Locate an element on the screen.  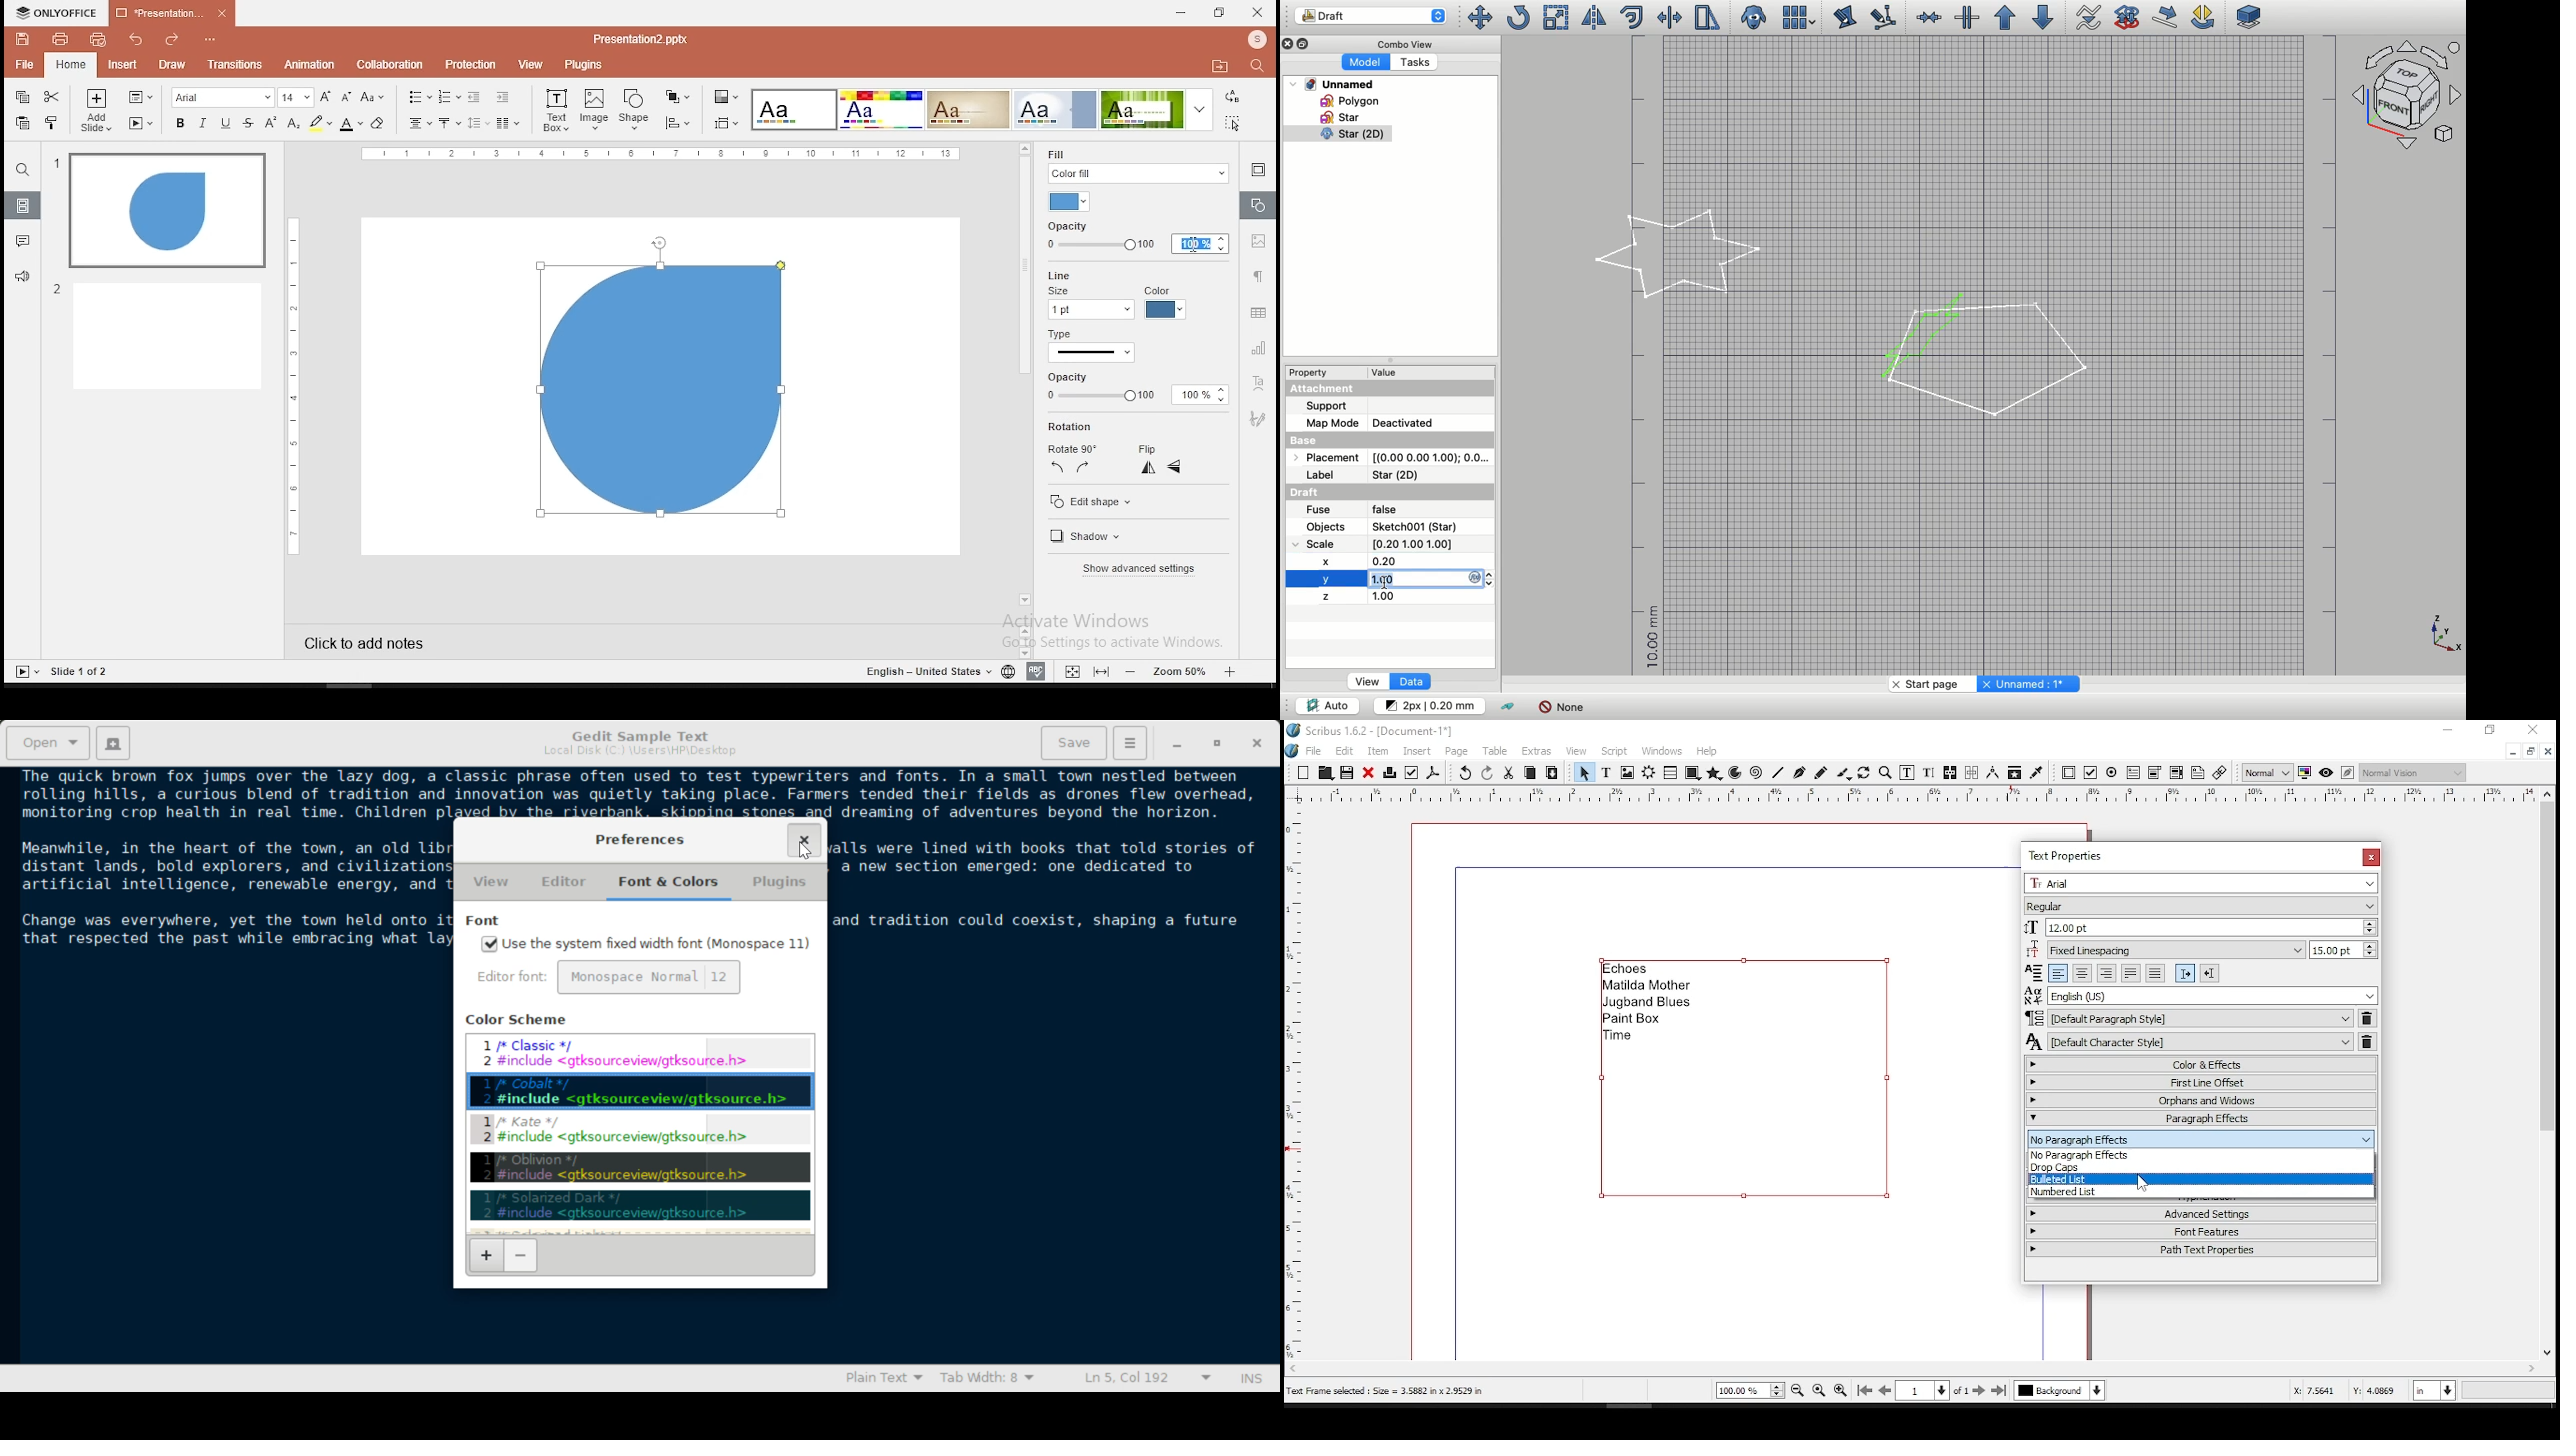
Property is located at coordinates (1309, 372).